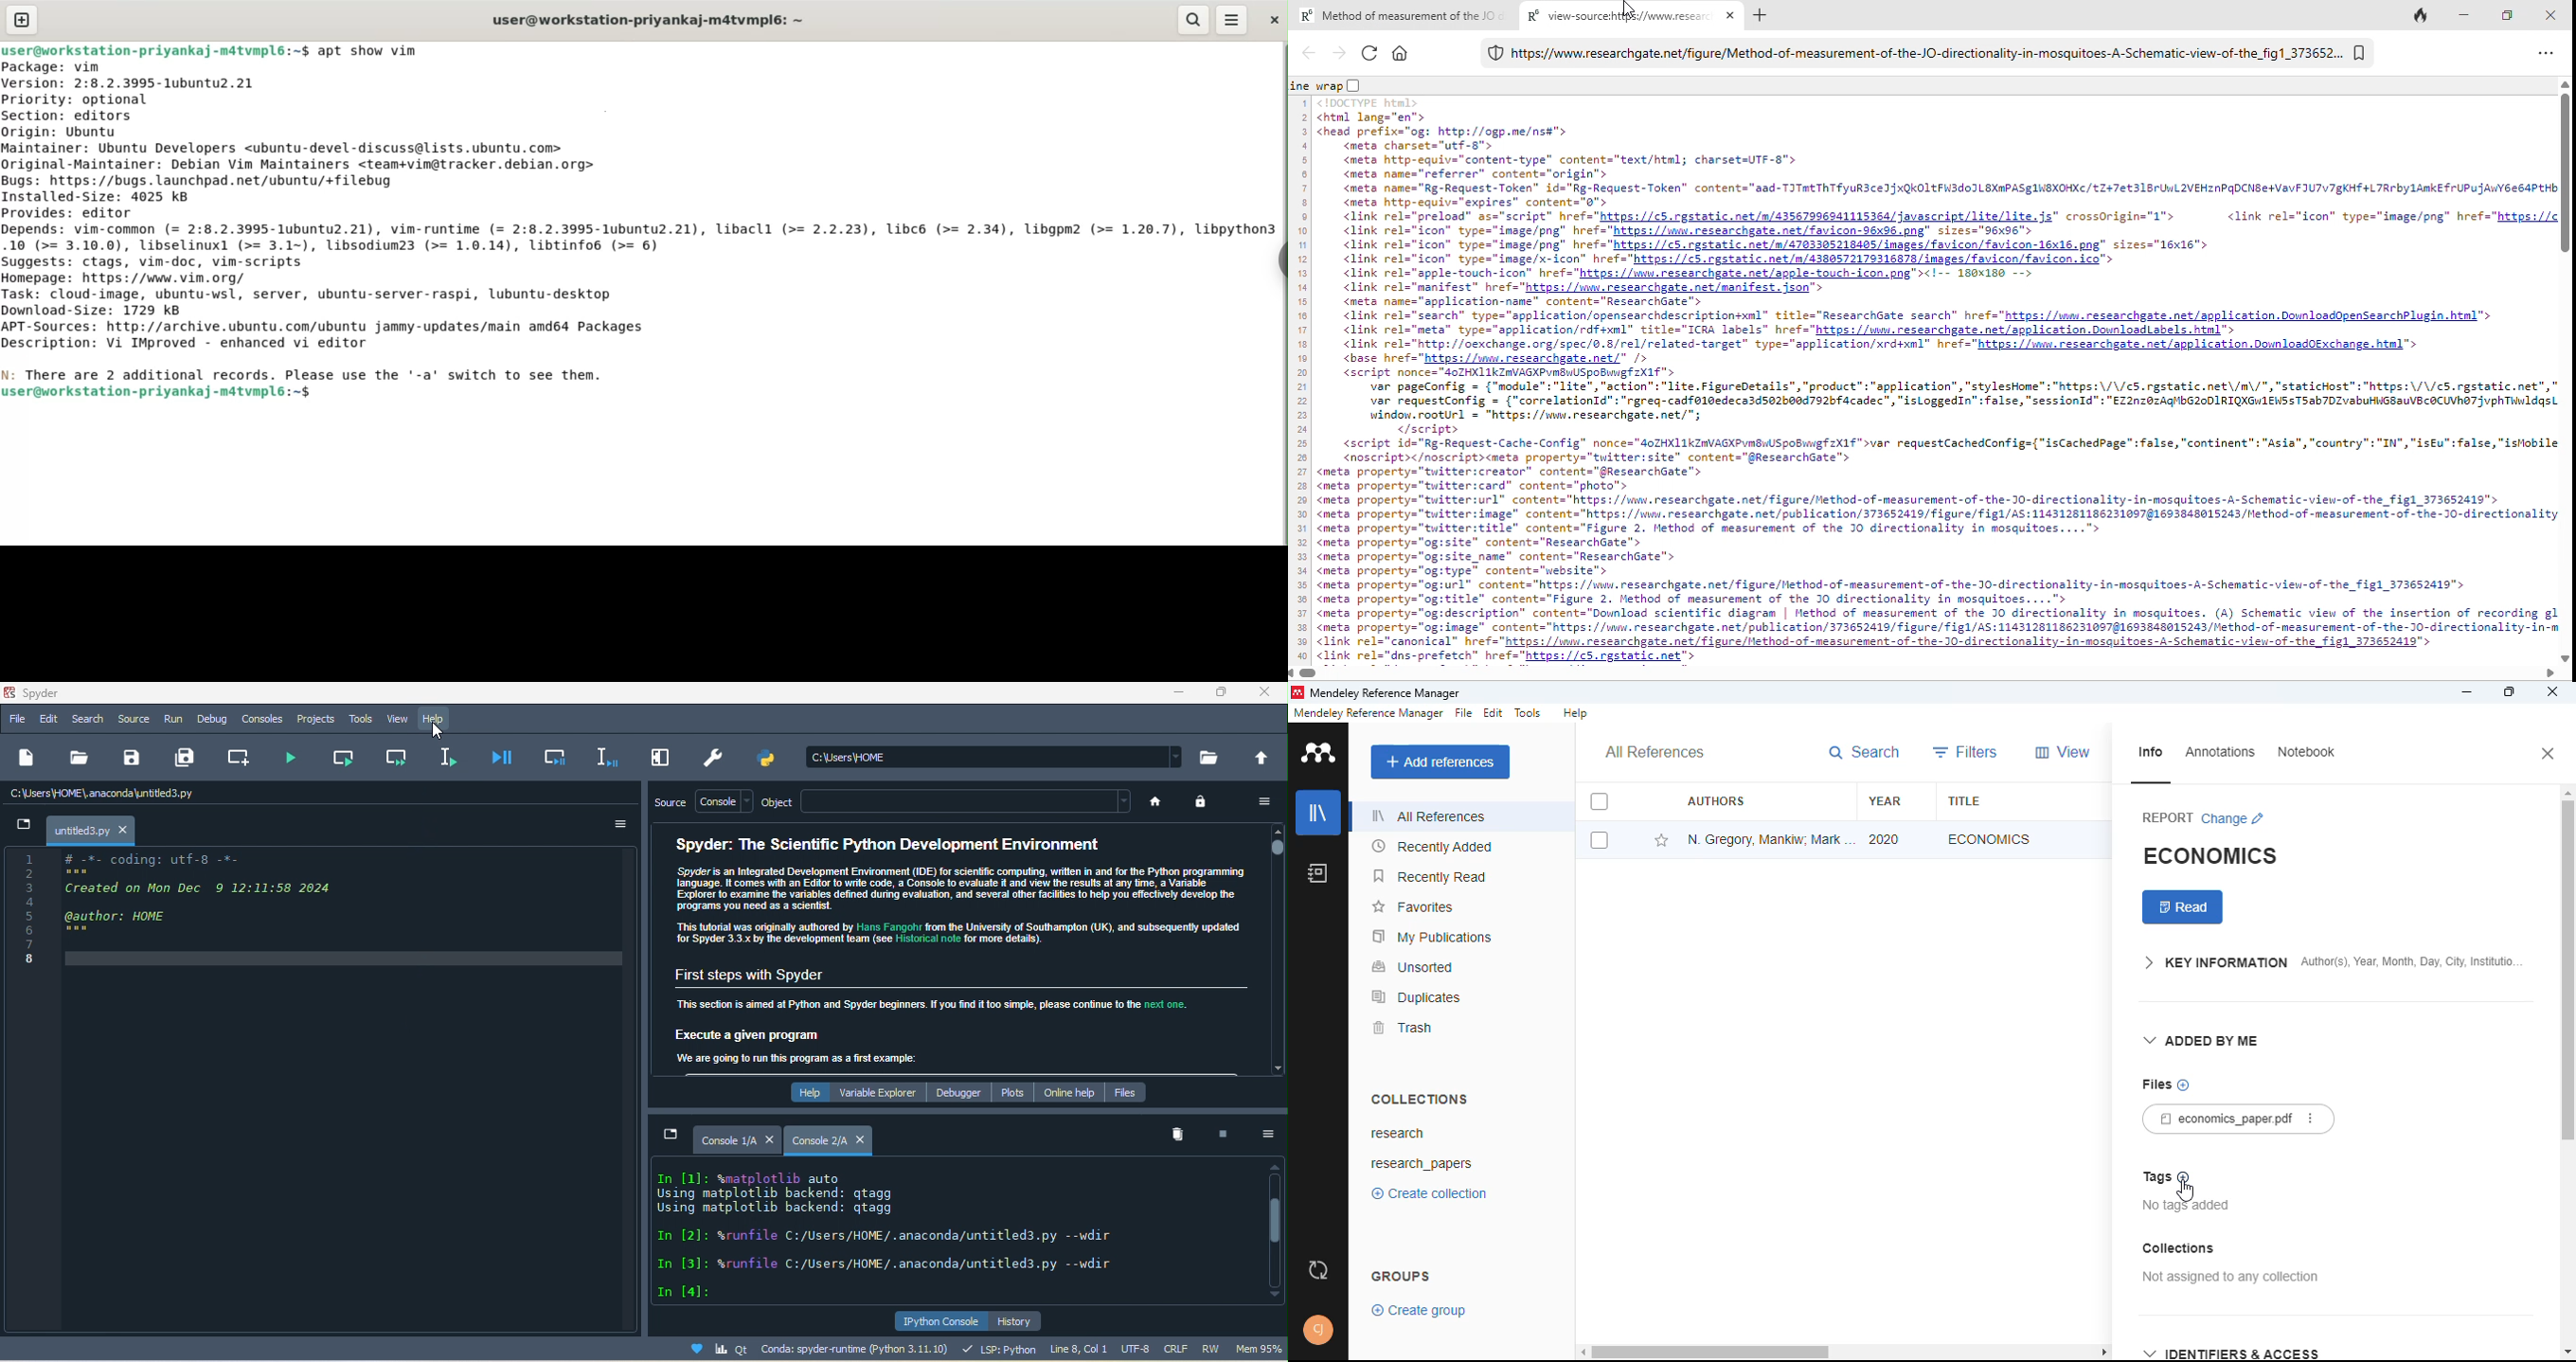 The image size is (2576, 1372). I want to click on identifiers & access, so click(2231, 1353).